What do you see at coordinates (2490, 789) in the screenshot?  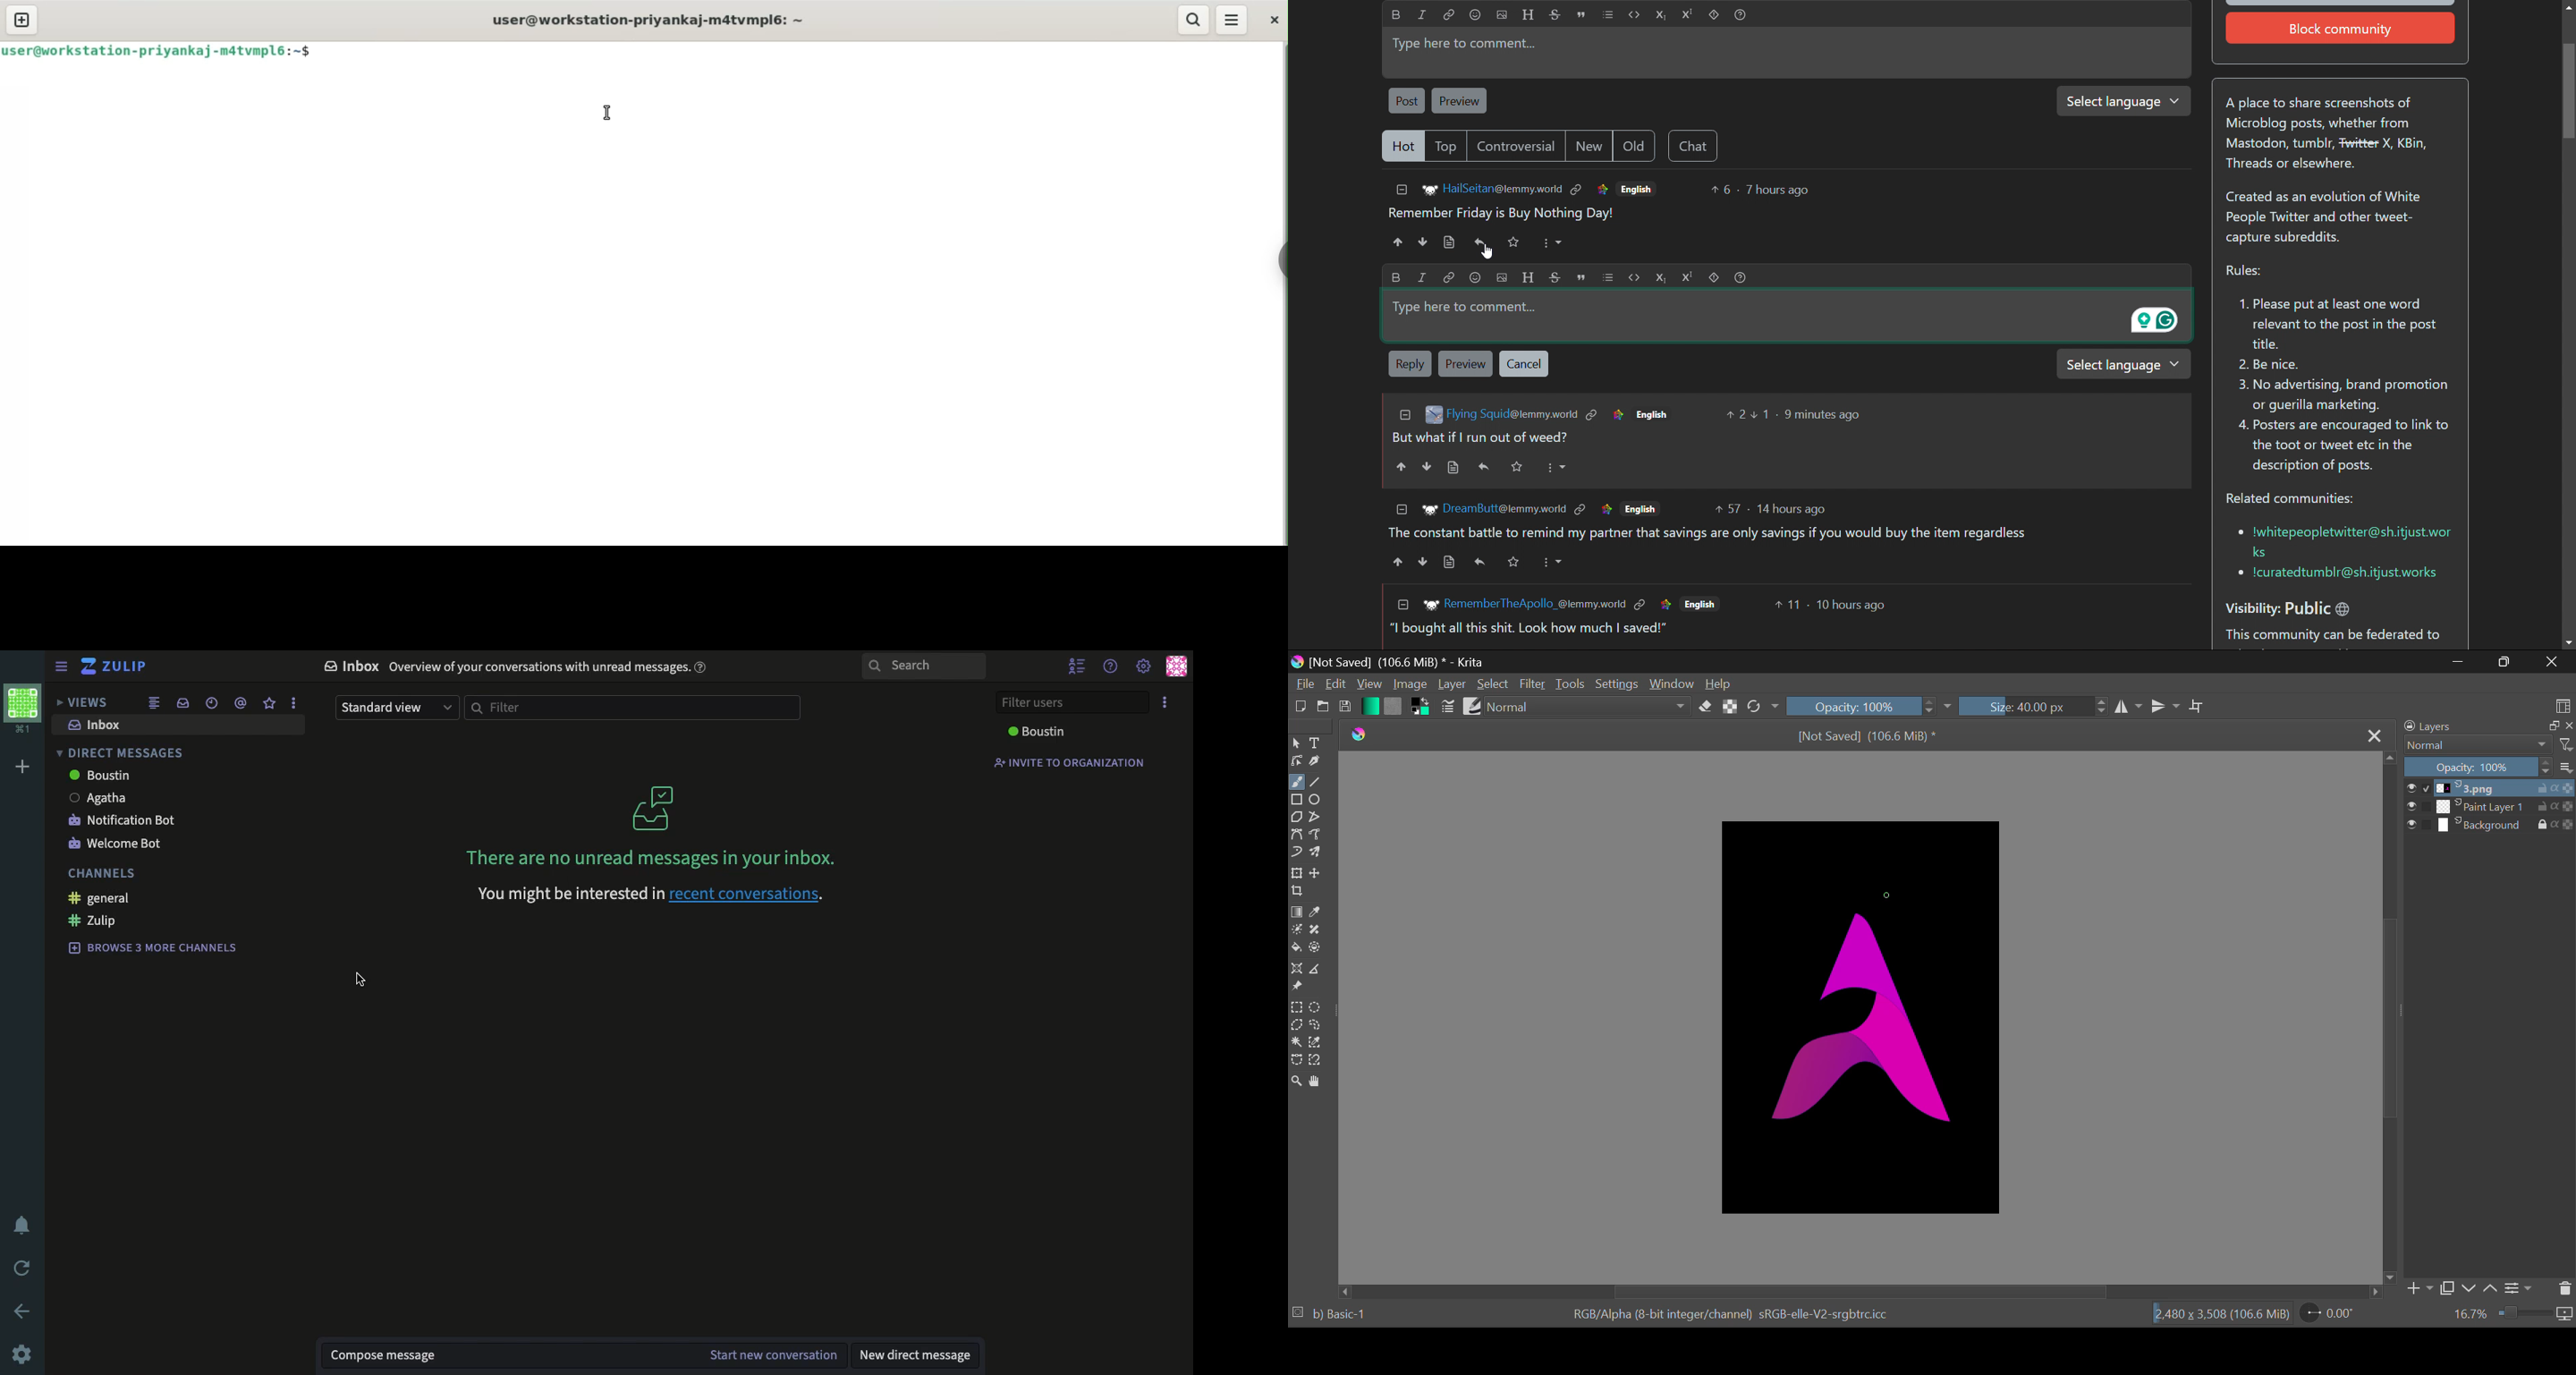 I see `1.png` at bounding box center [2490, 789].